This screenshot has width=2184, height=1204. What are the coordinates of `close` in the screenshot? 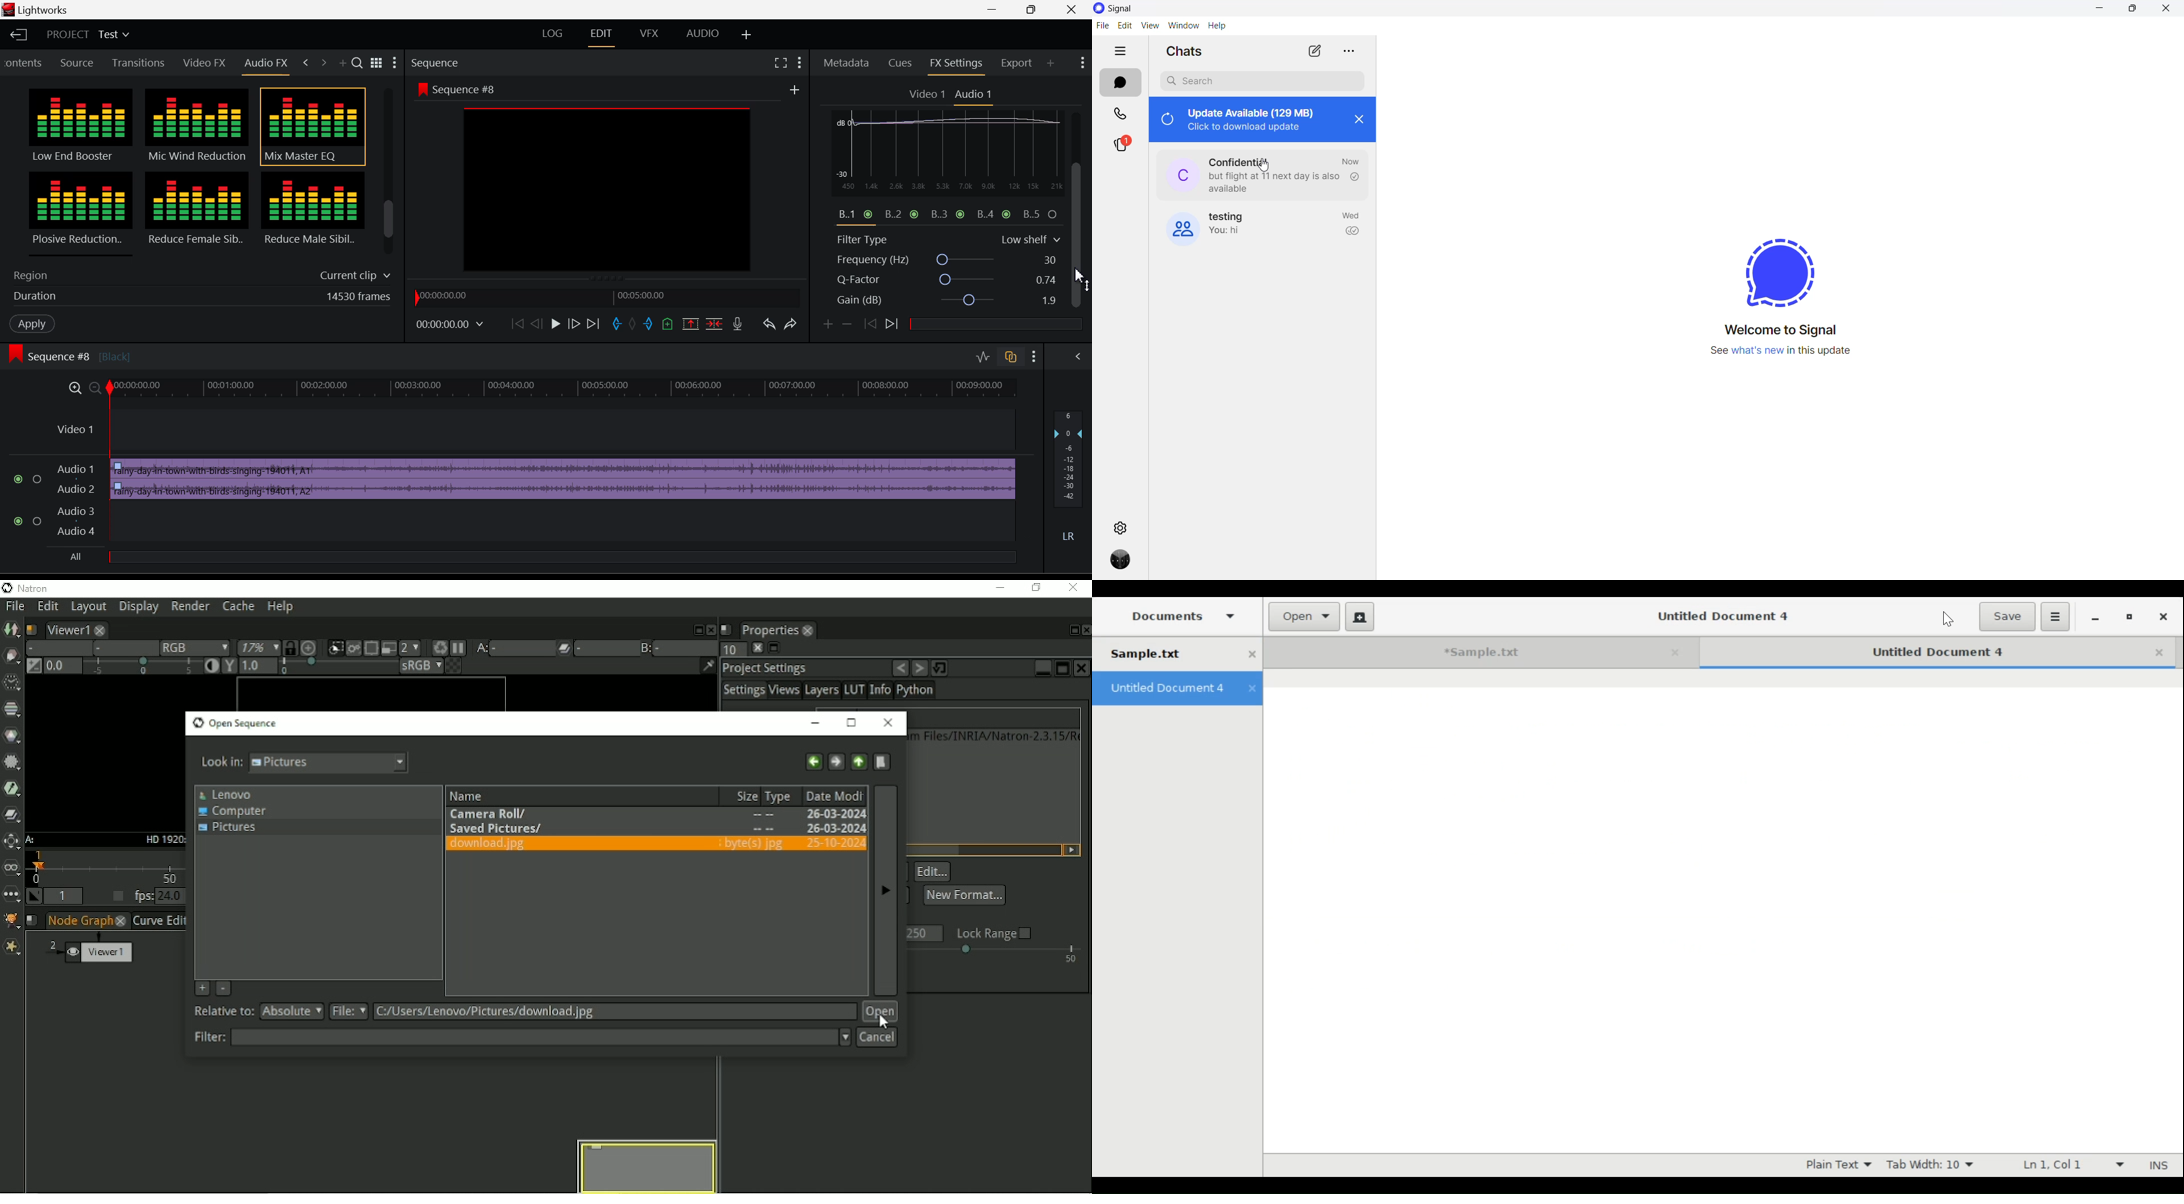 It's located at (1359, 123).